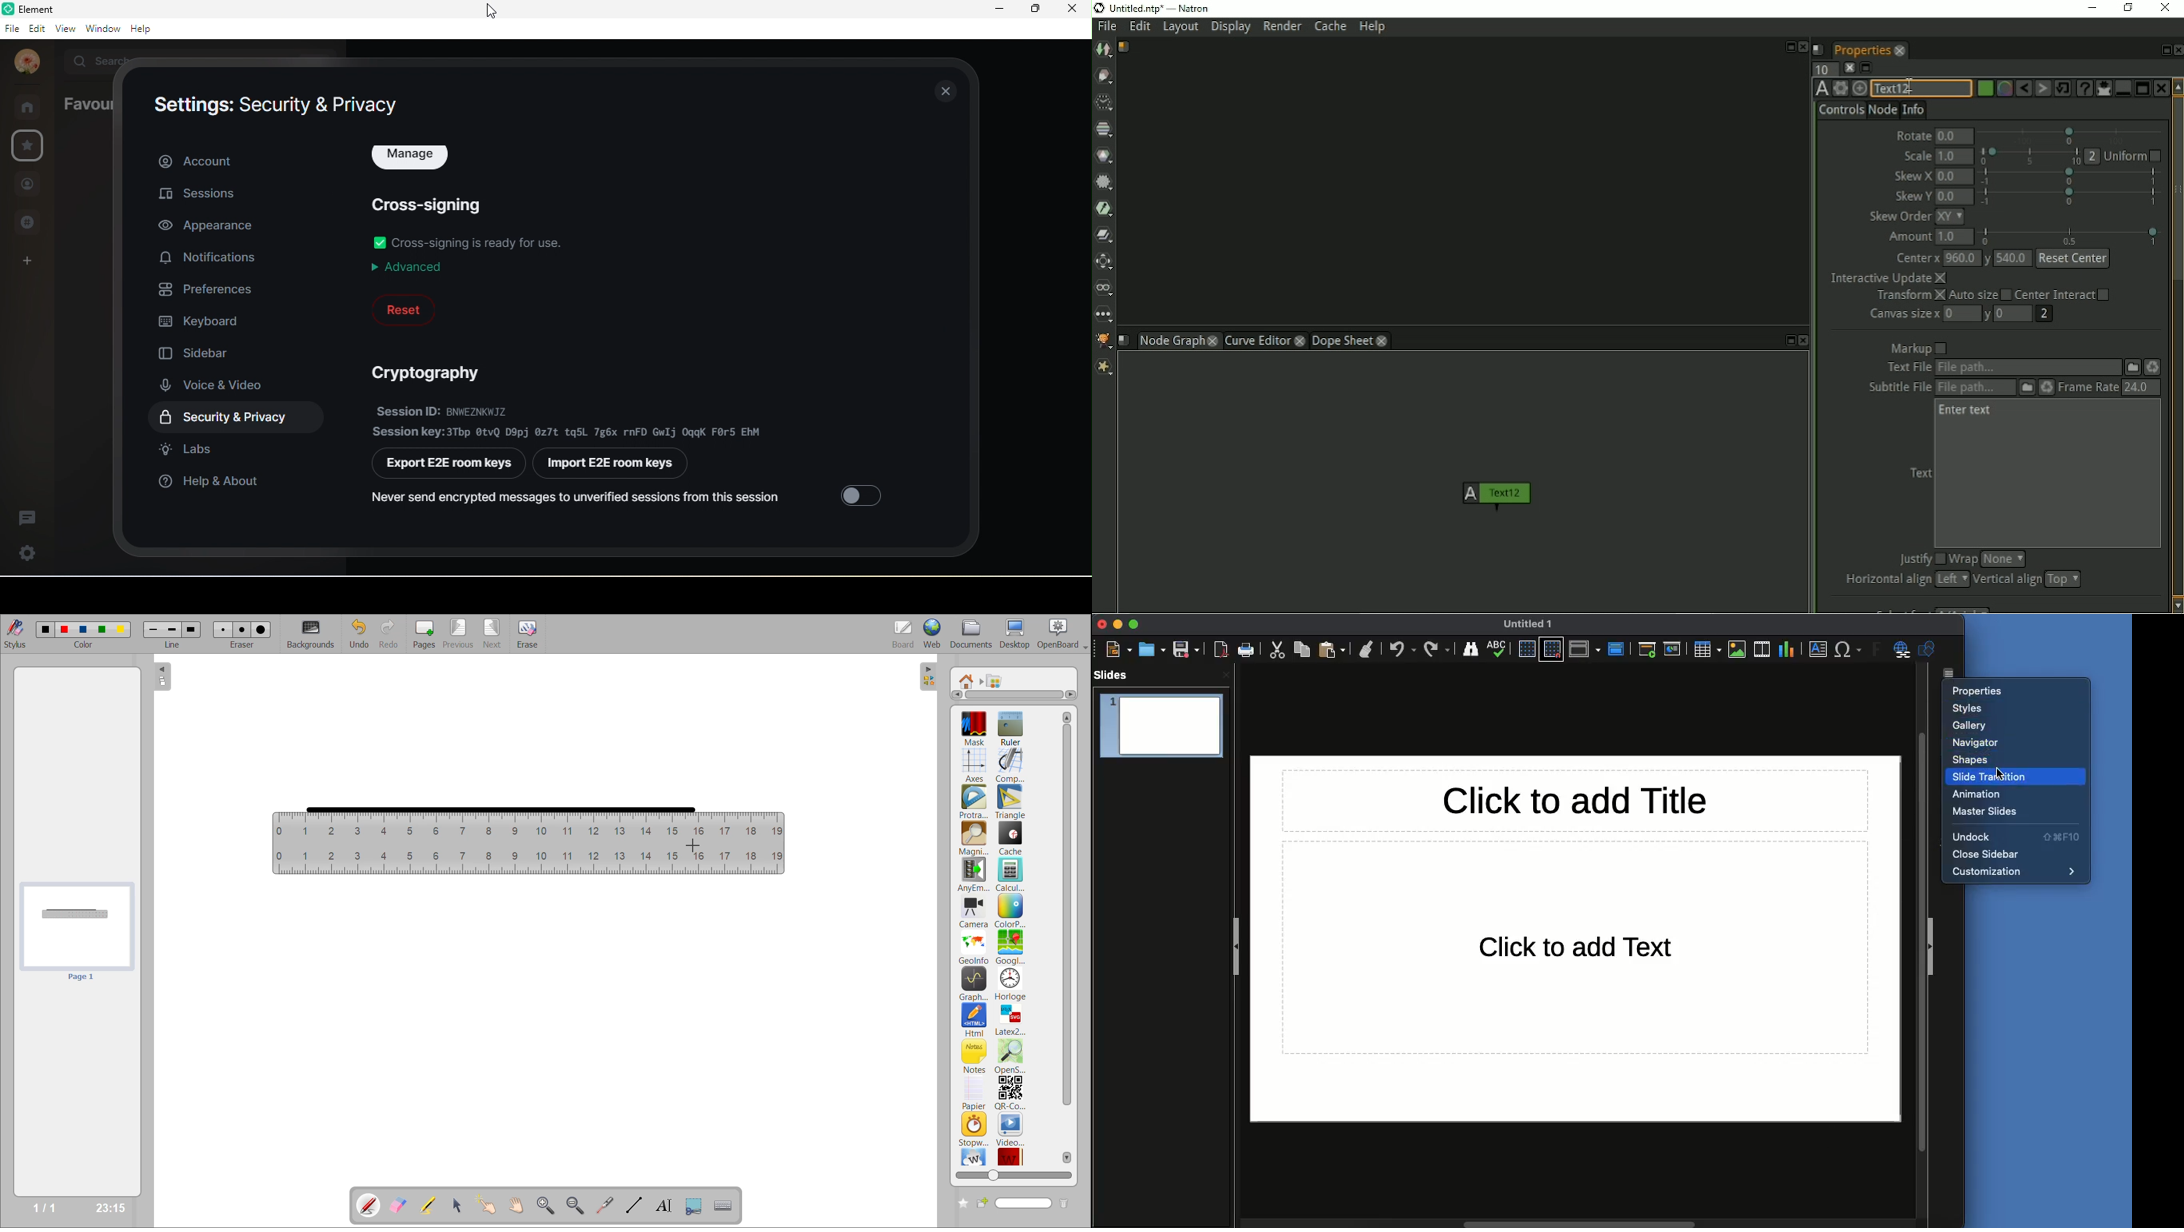 The width and height of the screenshot is (2184, 1232). Describe the element at coordinates (43, 629) in the screenshot. I see `color 1` at that location.